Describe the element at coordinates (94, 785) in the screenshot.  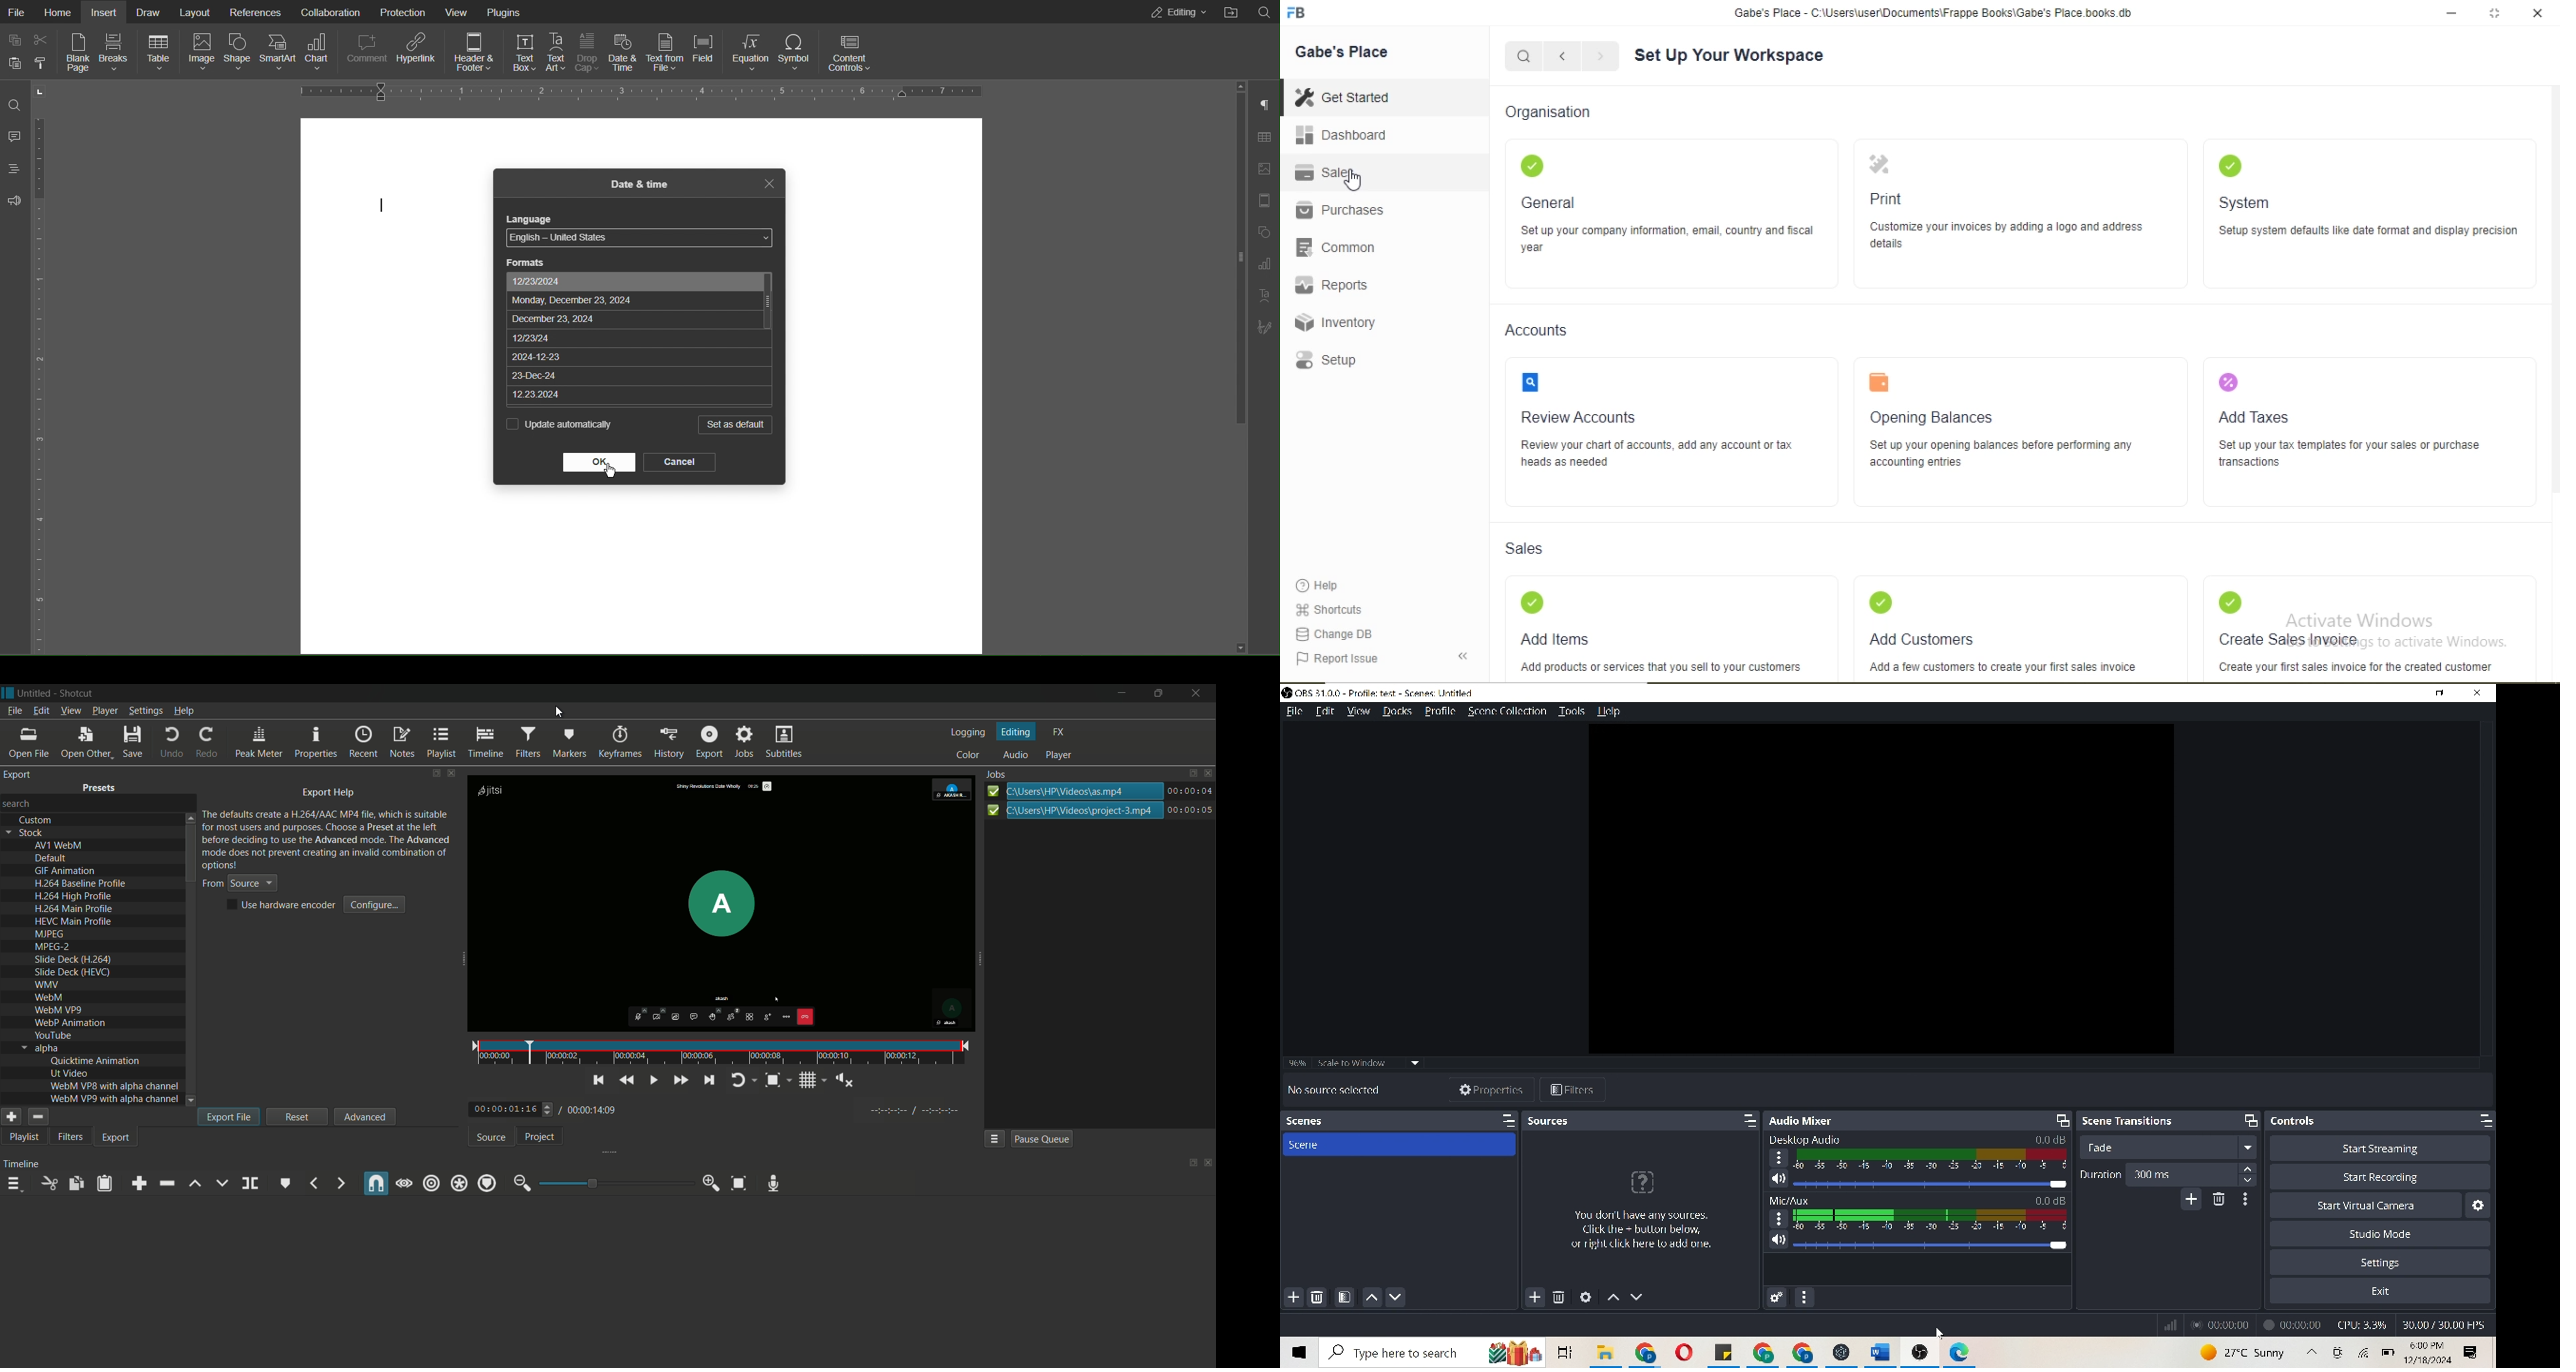
I see `Presets` at that location.